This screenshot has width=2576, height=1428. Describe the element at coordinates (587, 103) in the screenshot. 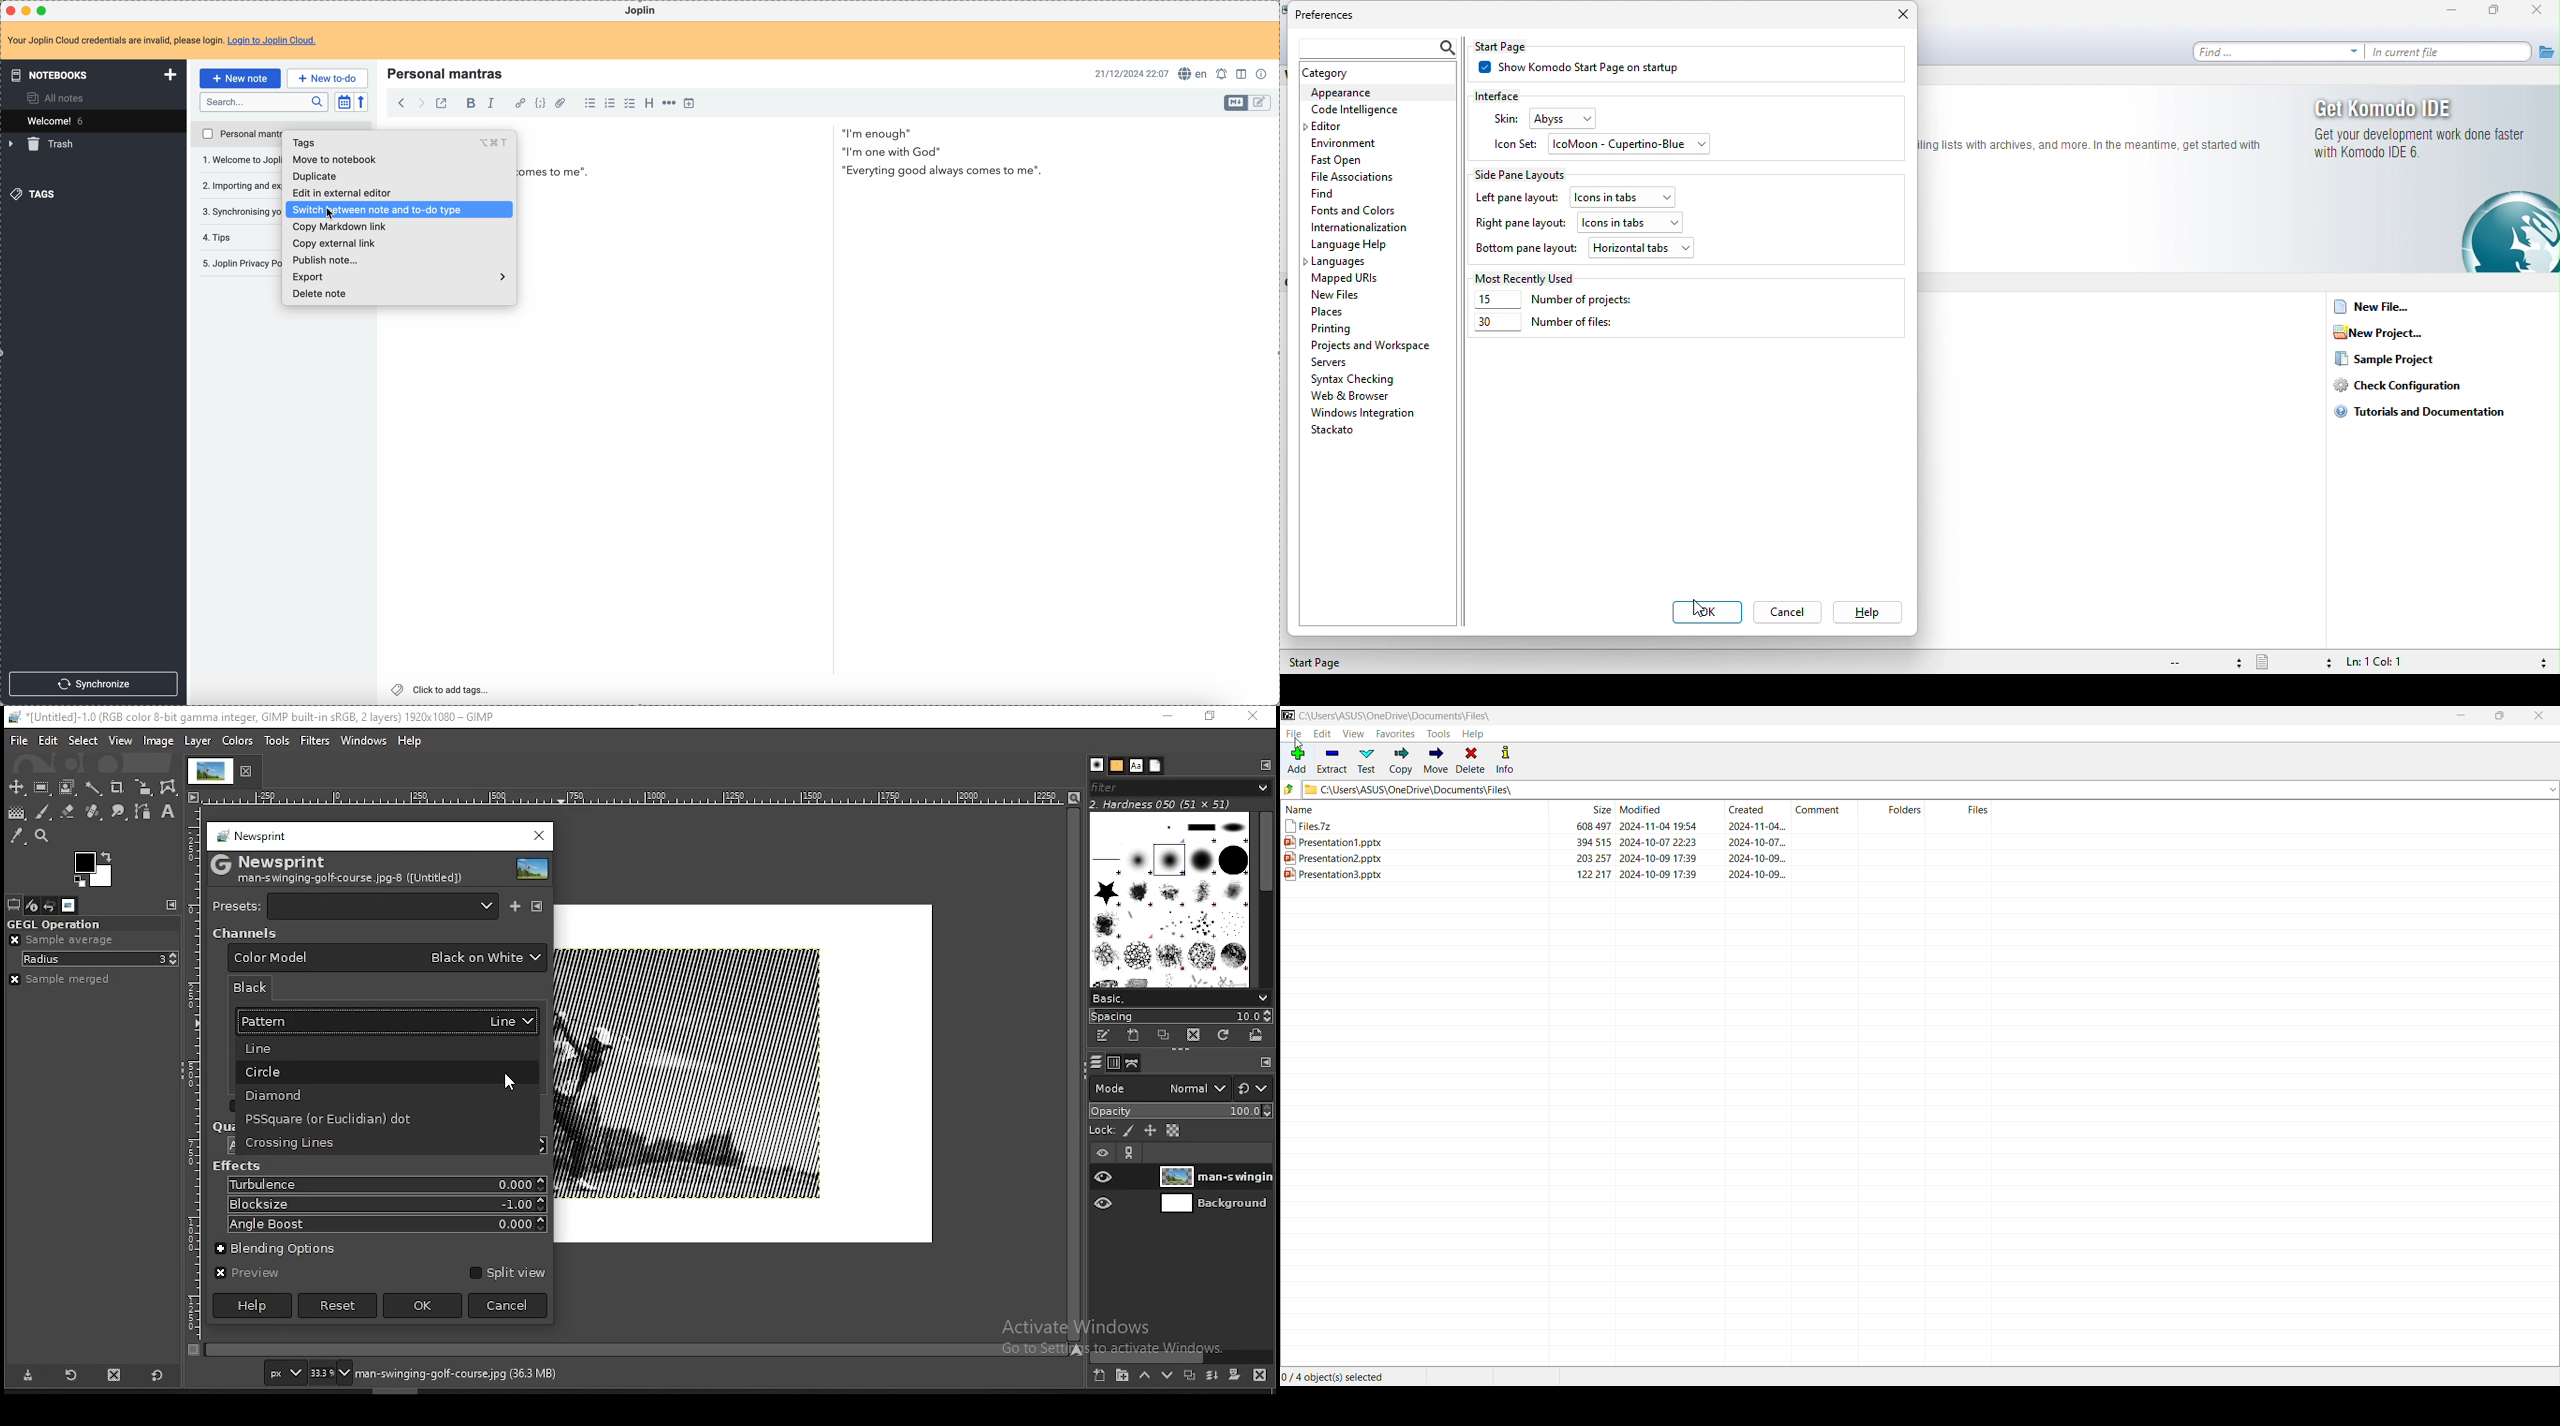

I see `bulleted list` at that location.